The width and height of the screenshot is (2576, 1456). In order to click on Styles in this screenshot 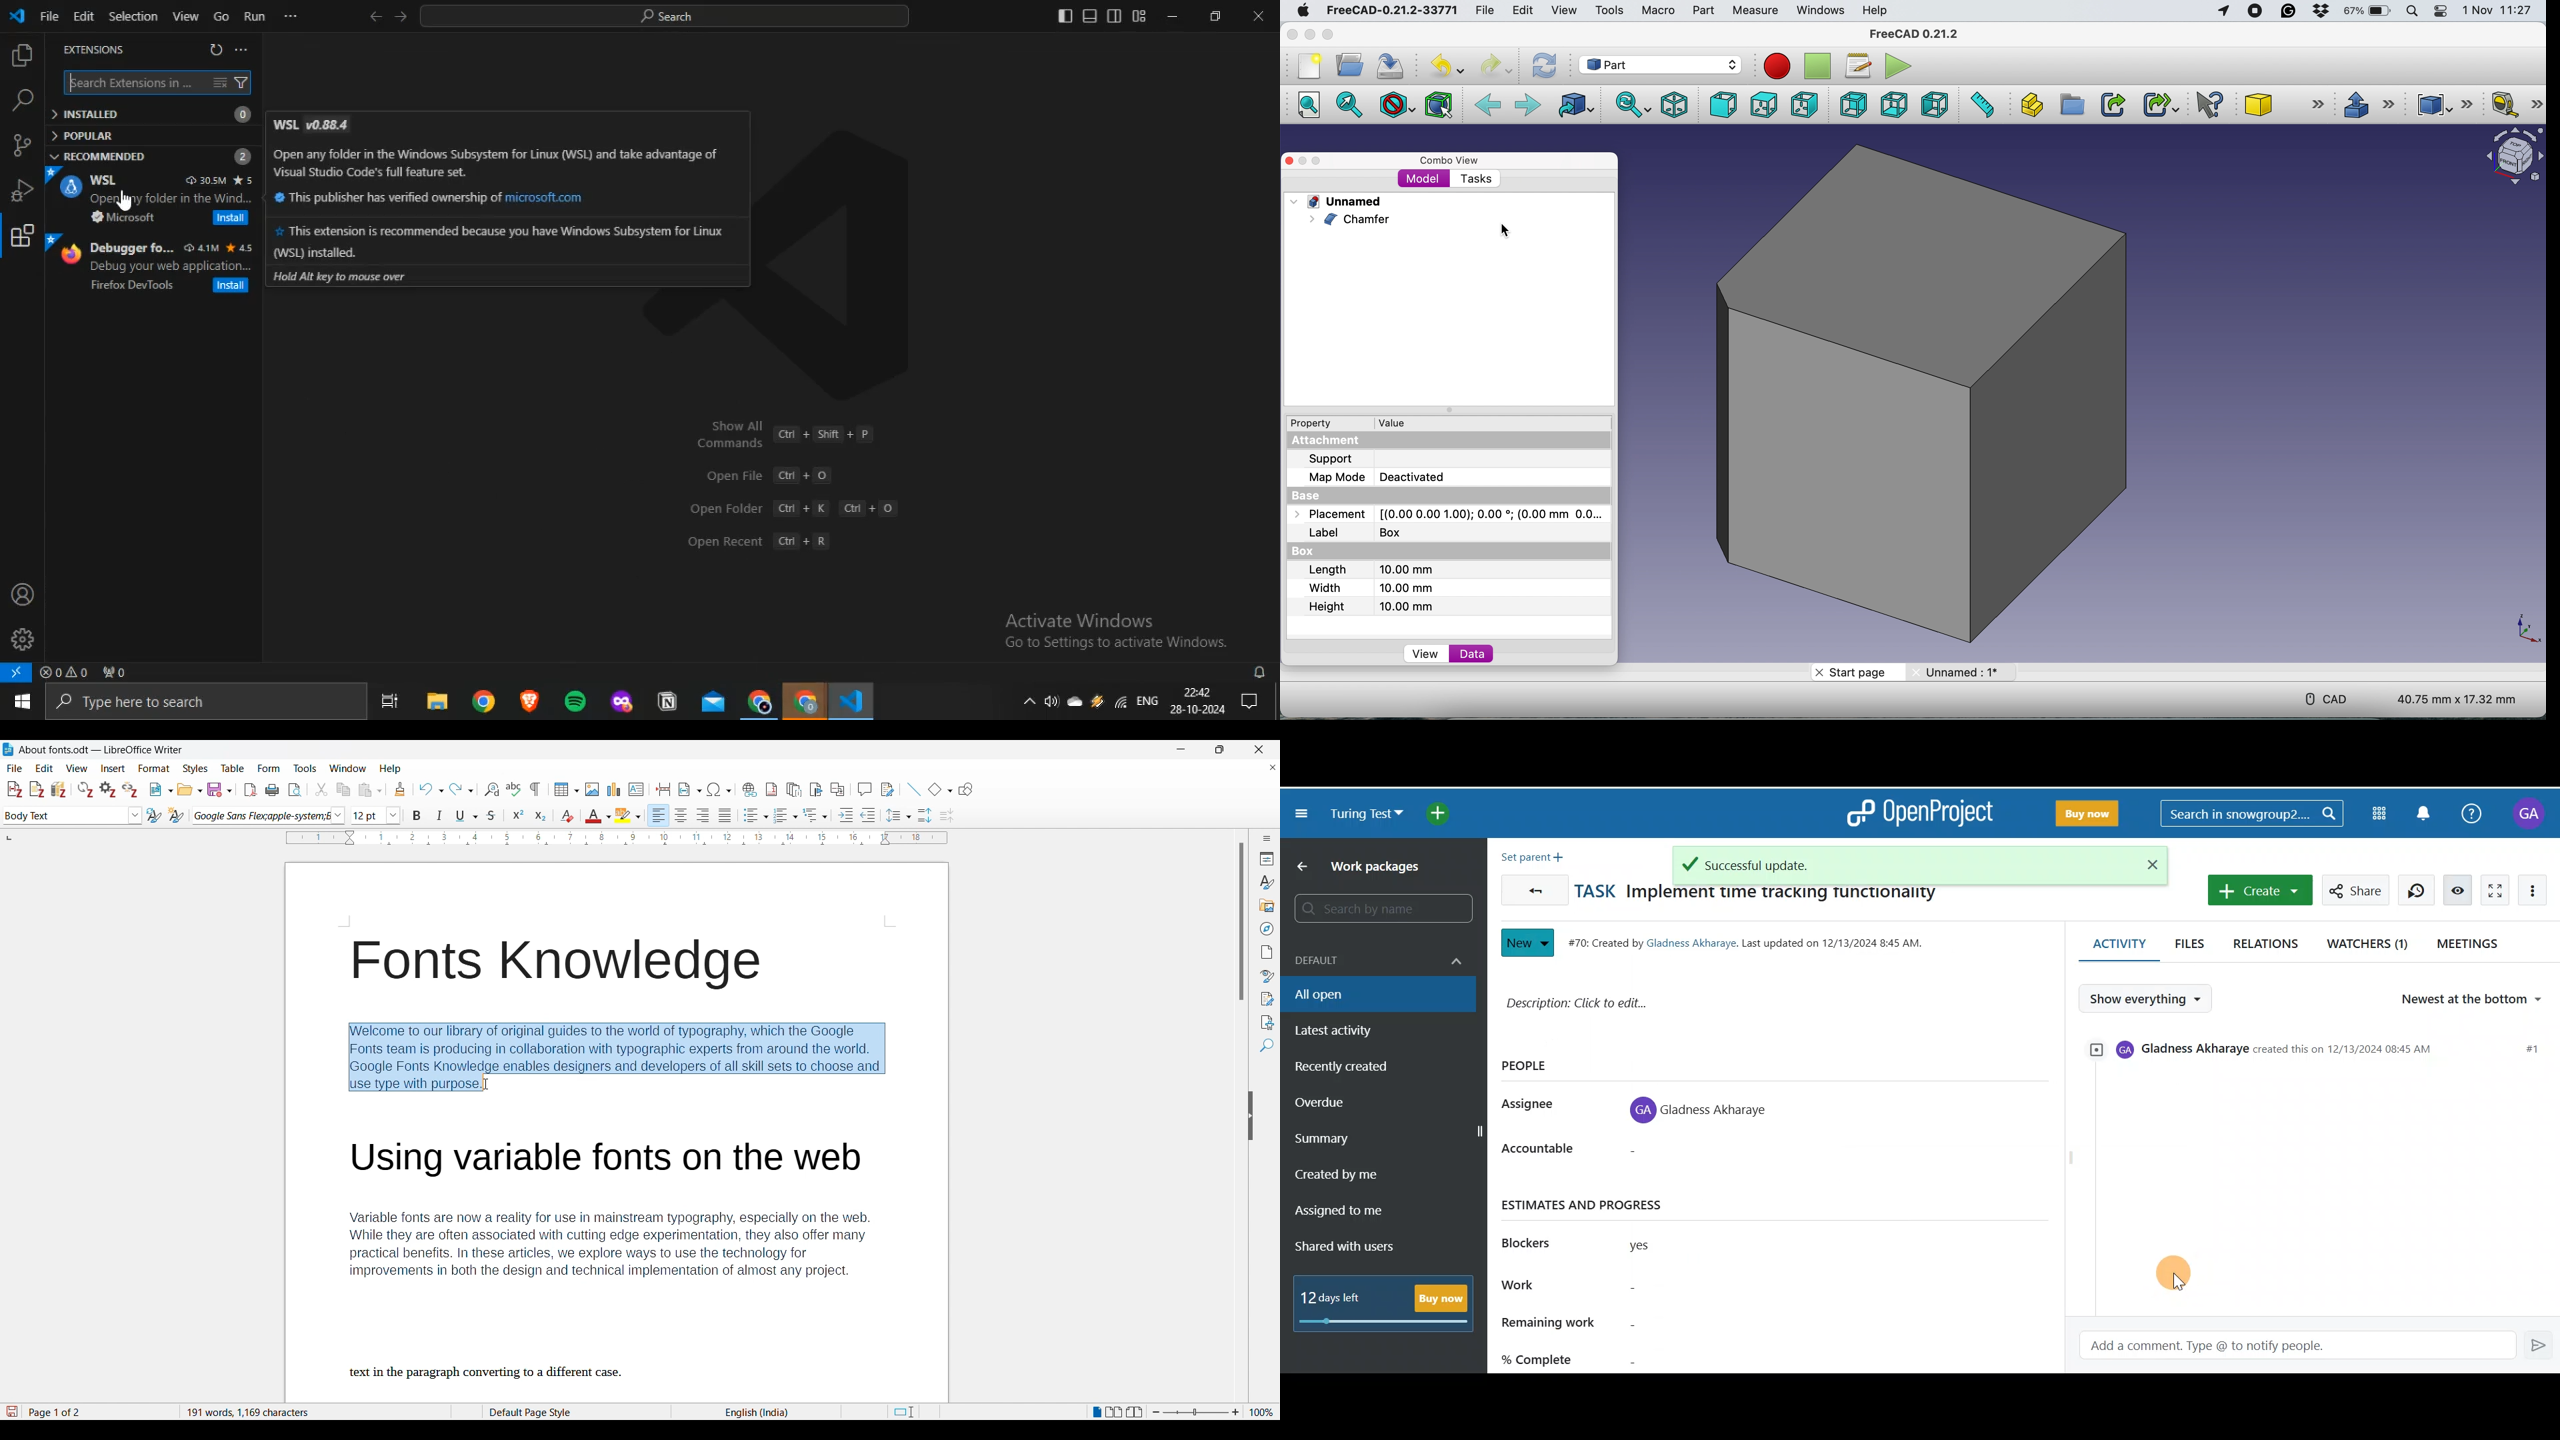, I will do `click(1266, 883)`.